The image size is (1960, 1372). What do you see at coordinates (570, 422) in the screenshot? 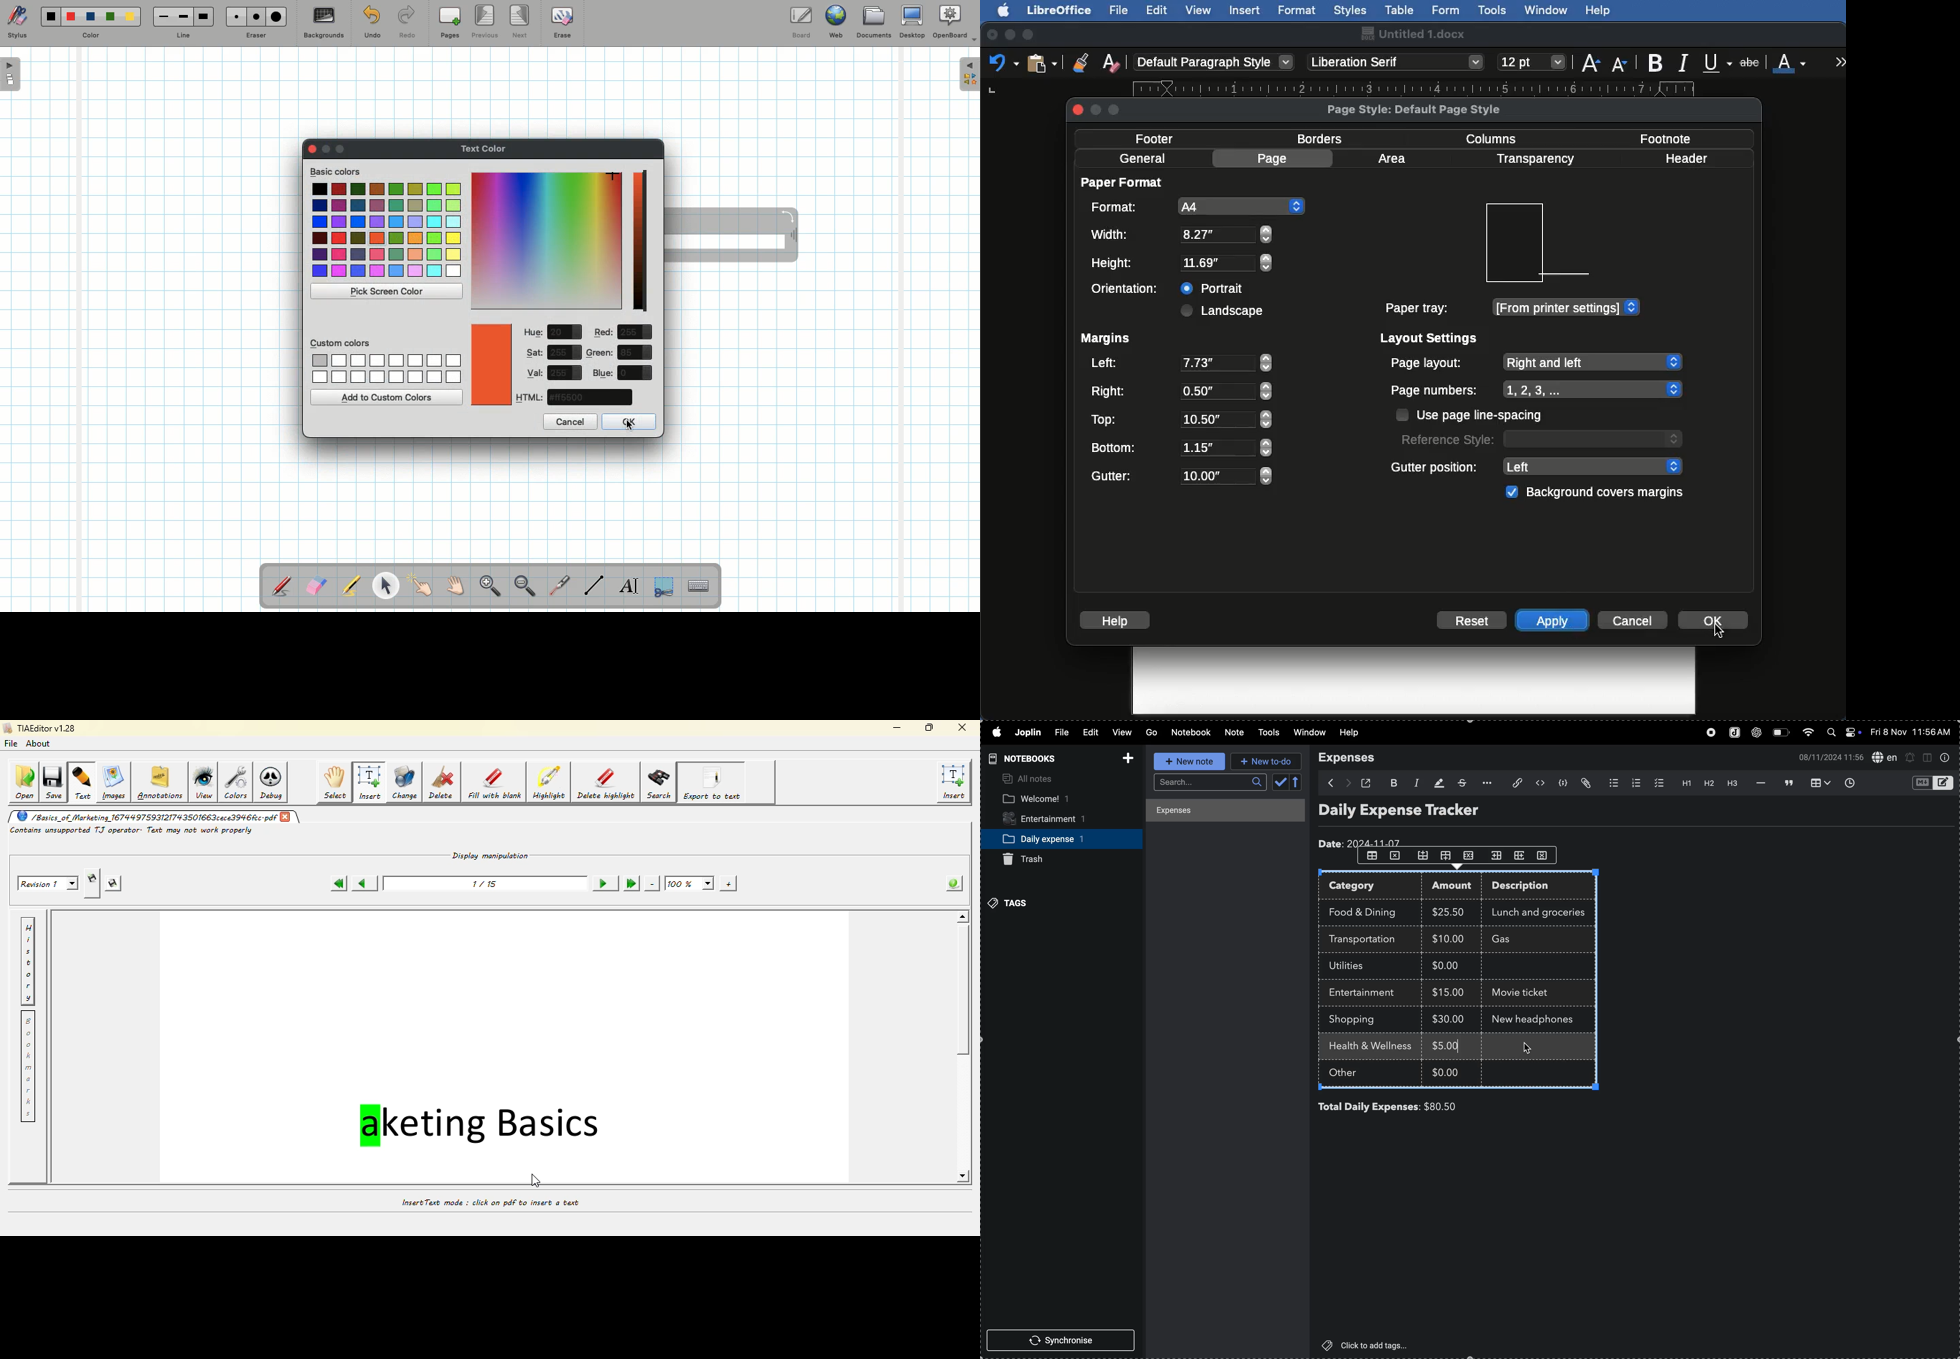
I see `Cancel` at bounding box center [570, 422].